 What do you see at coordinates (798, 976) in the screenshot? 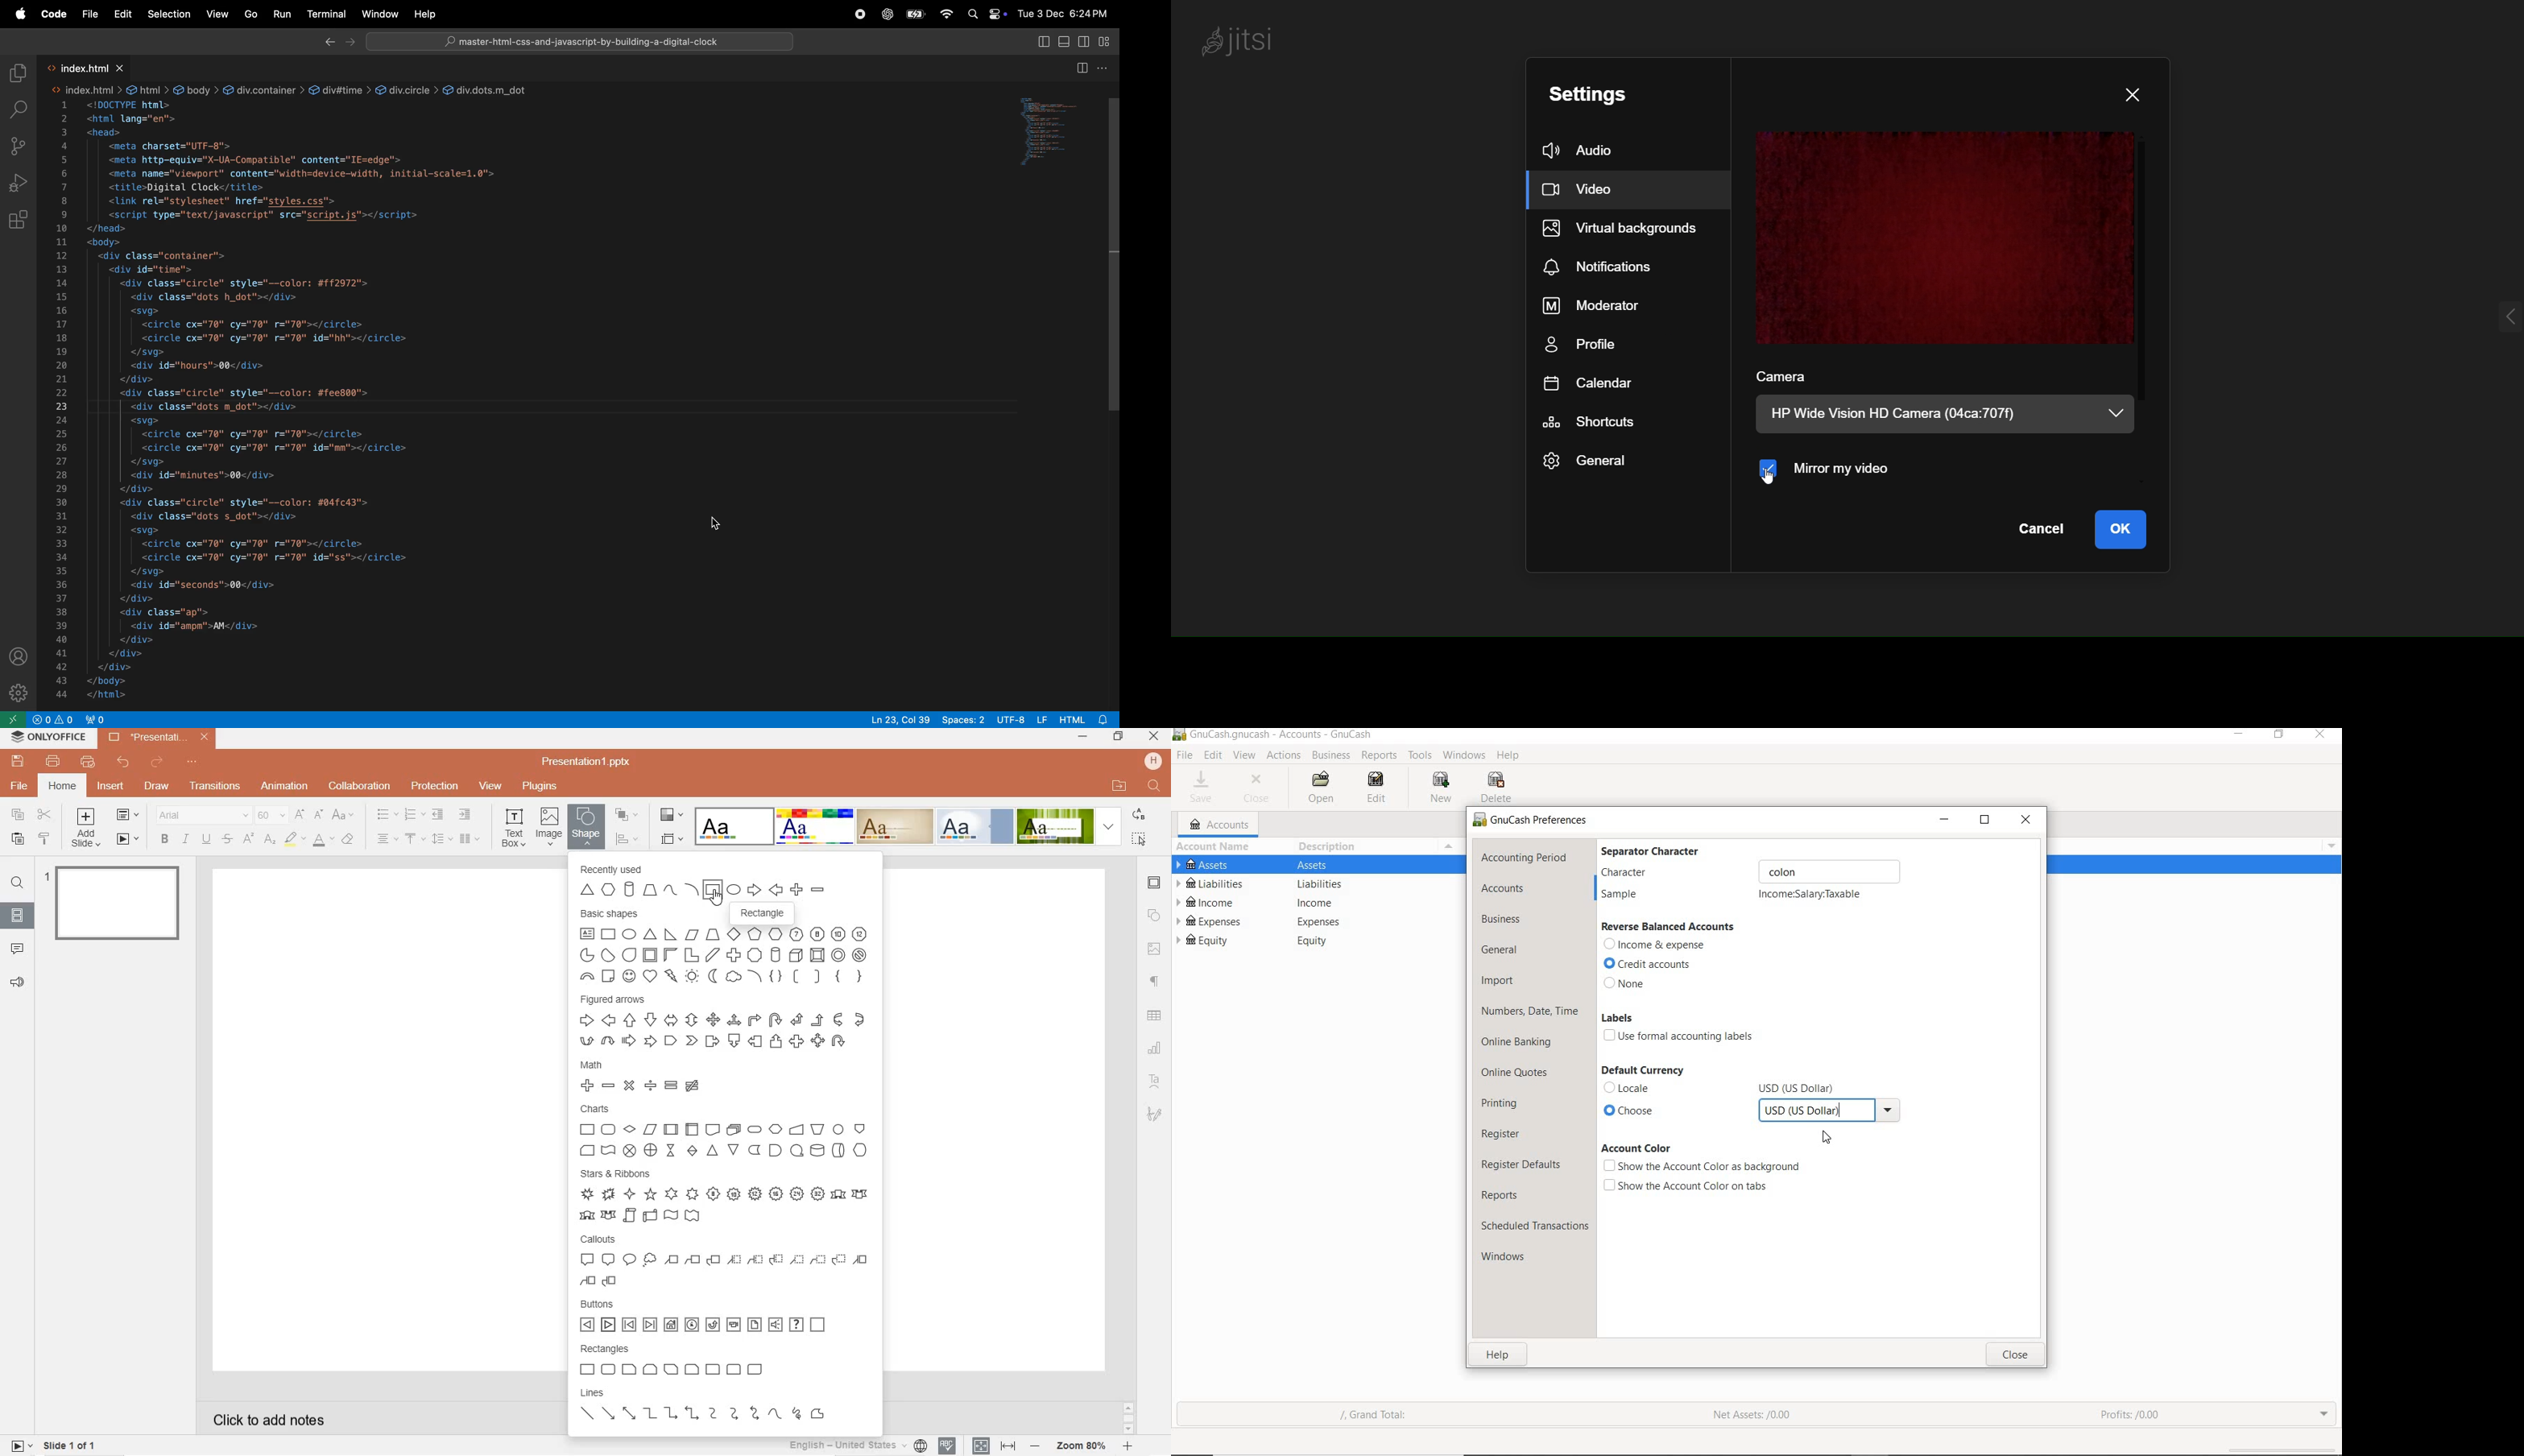
I see `Left Bracket` at bounding box center [798, 976].